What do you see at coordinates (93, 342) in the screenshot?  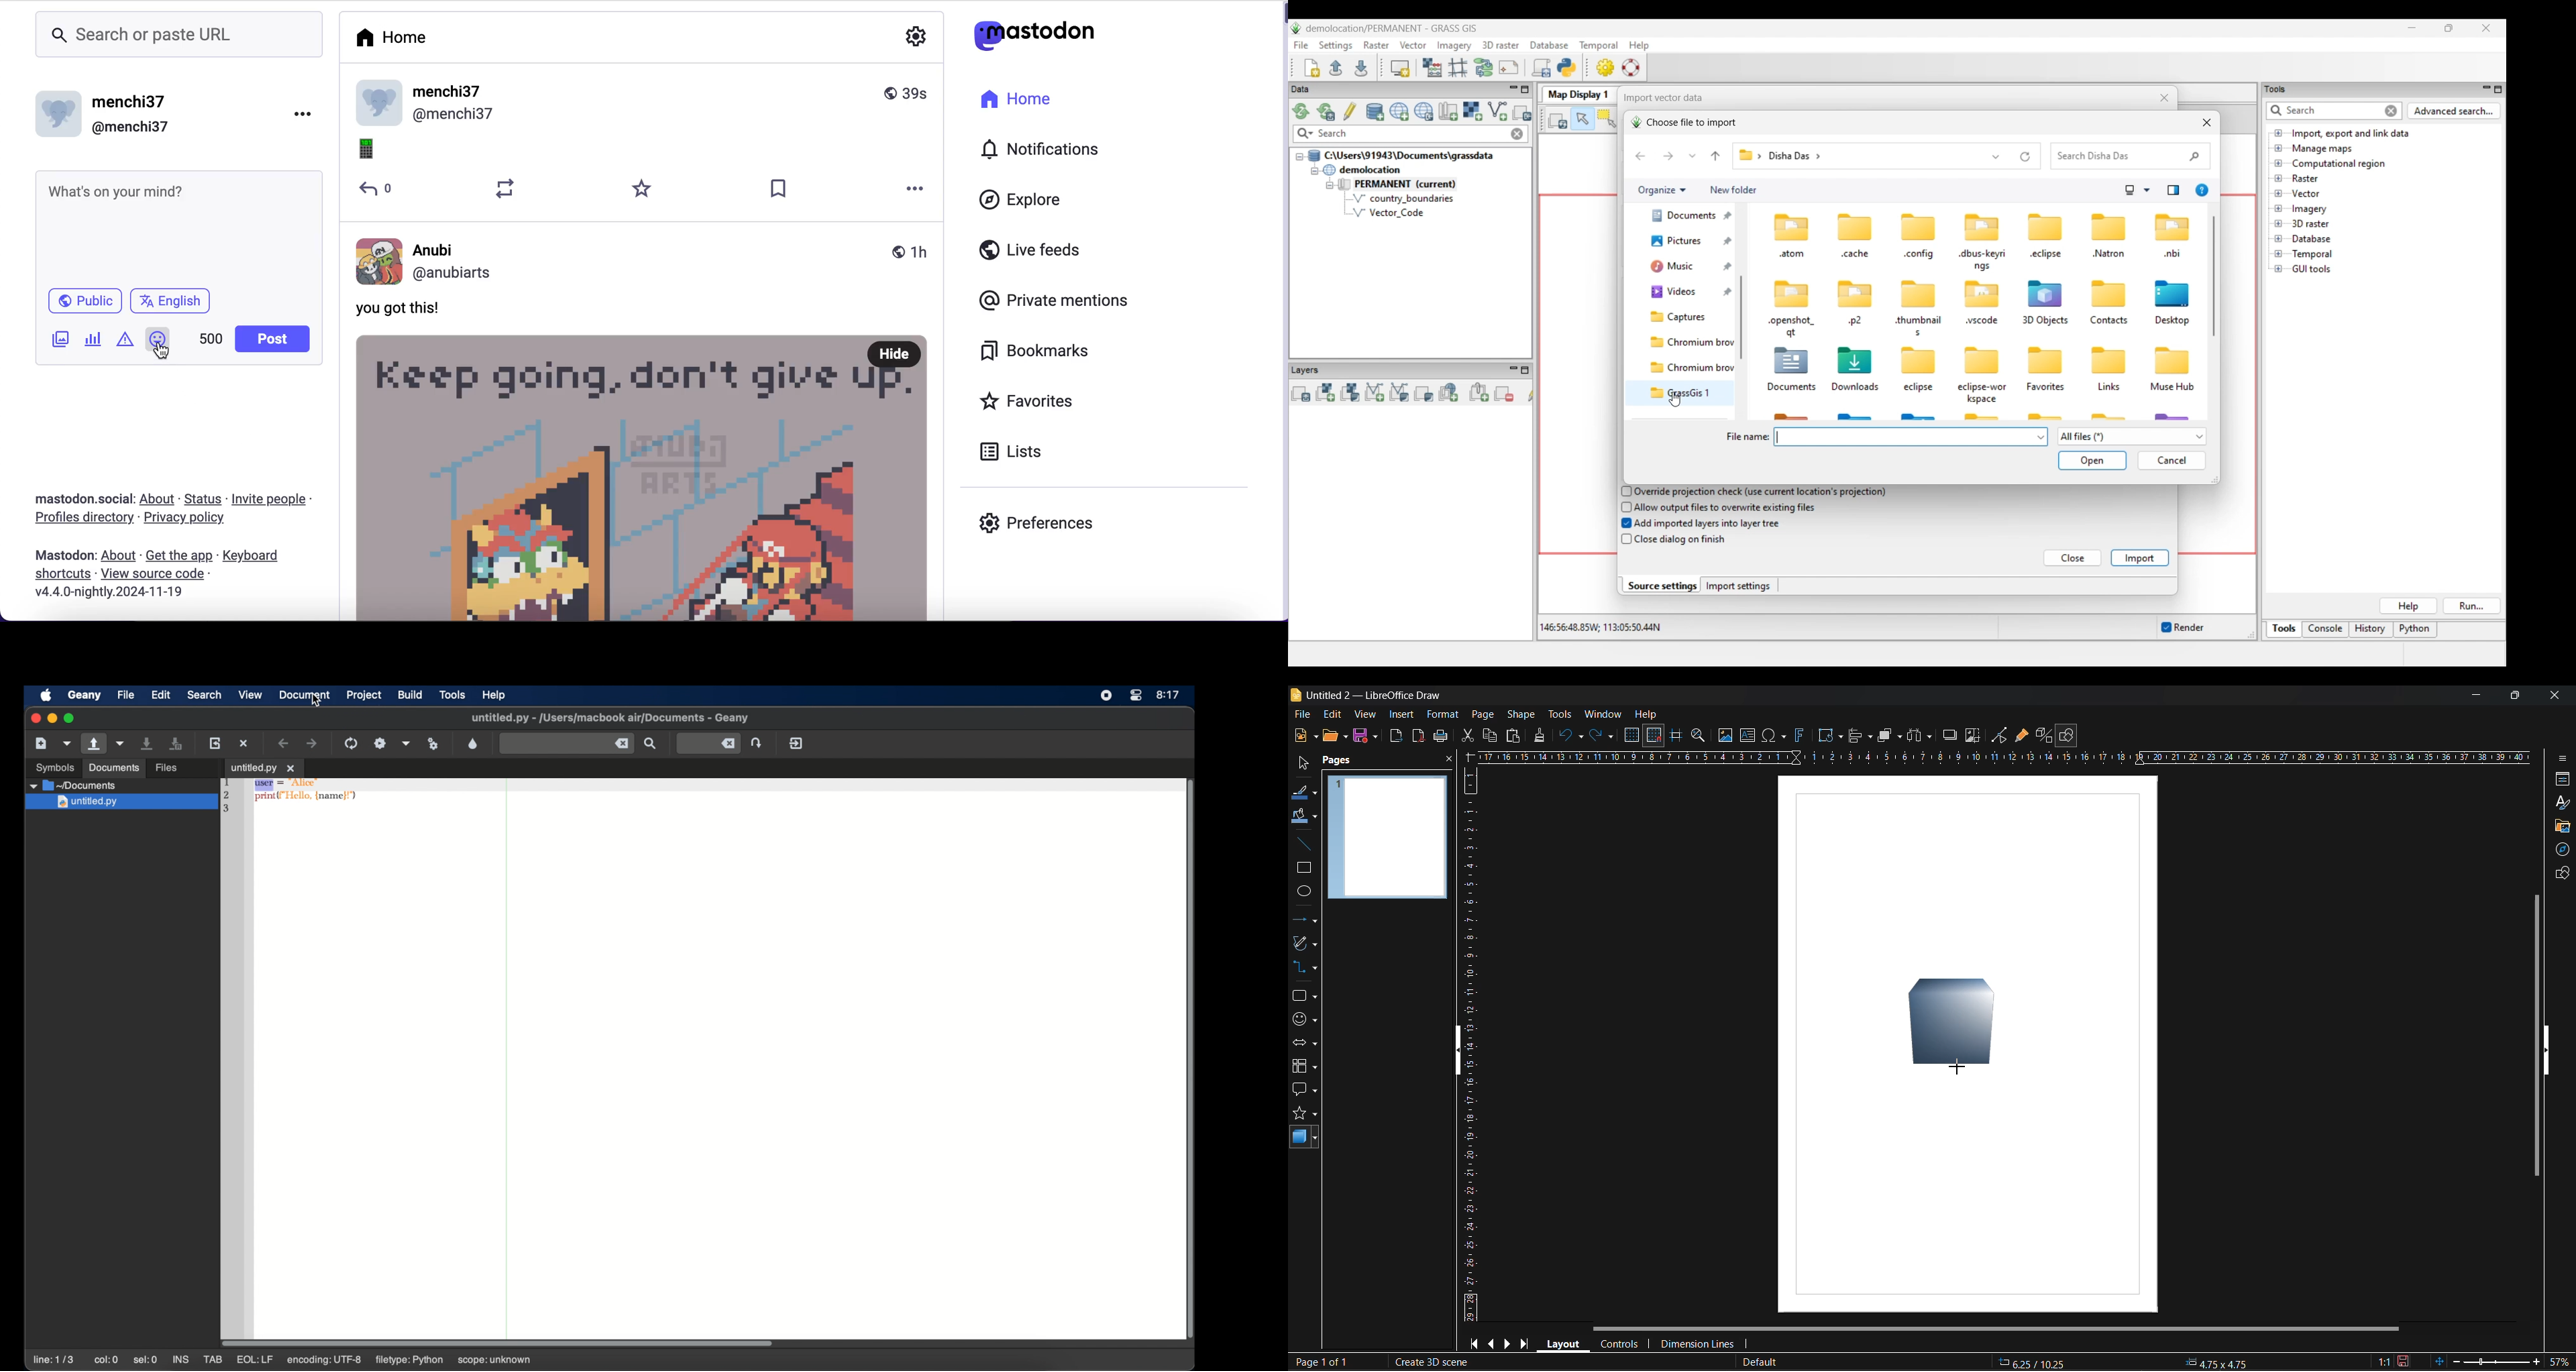 I see `add poll` at bounding box center [93, 342].